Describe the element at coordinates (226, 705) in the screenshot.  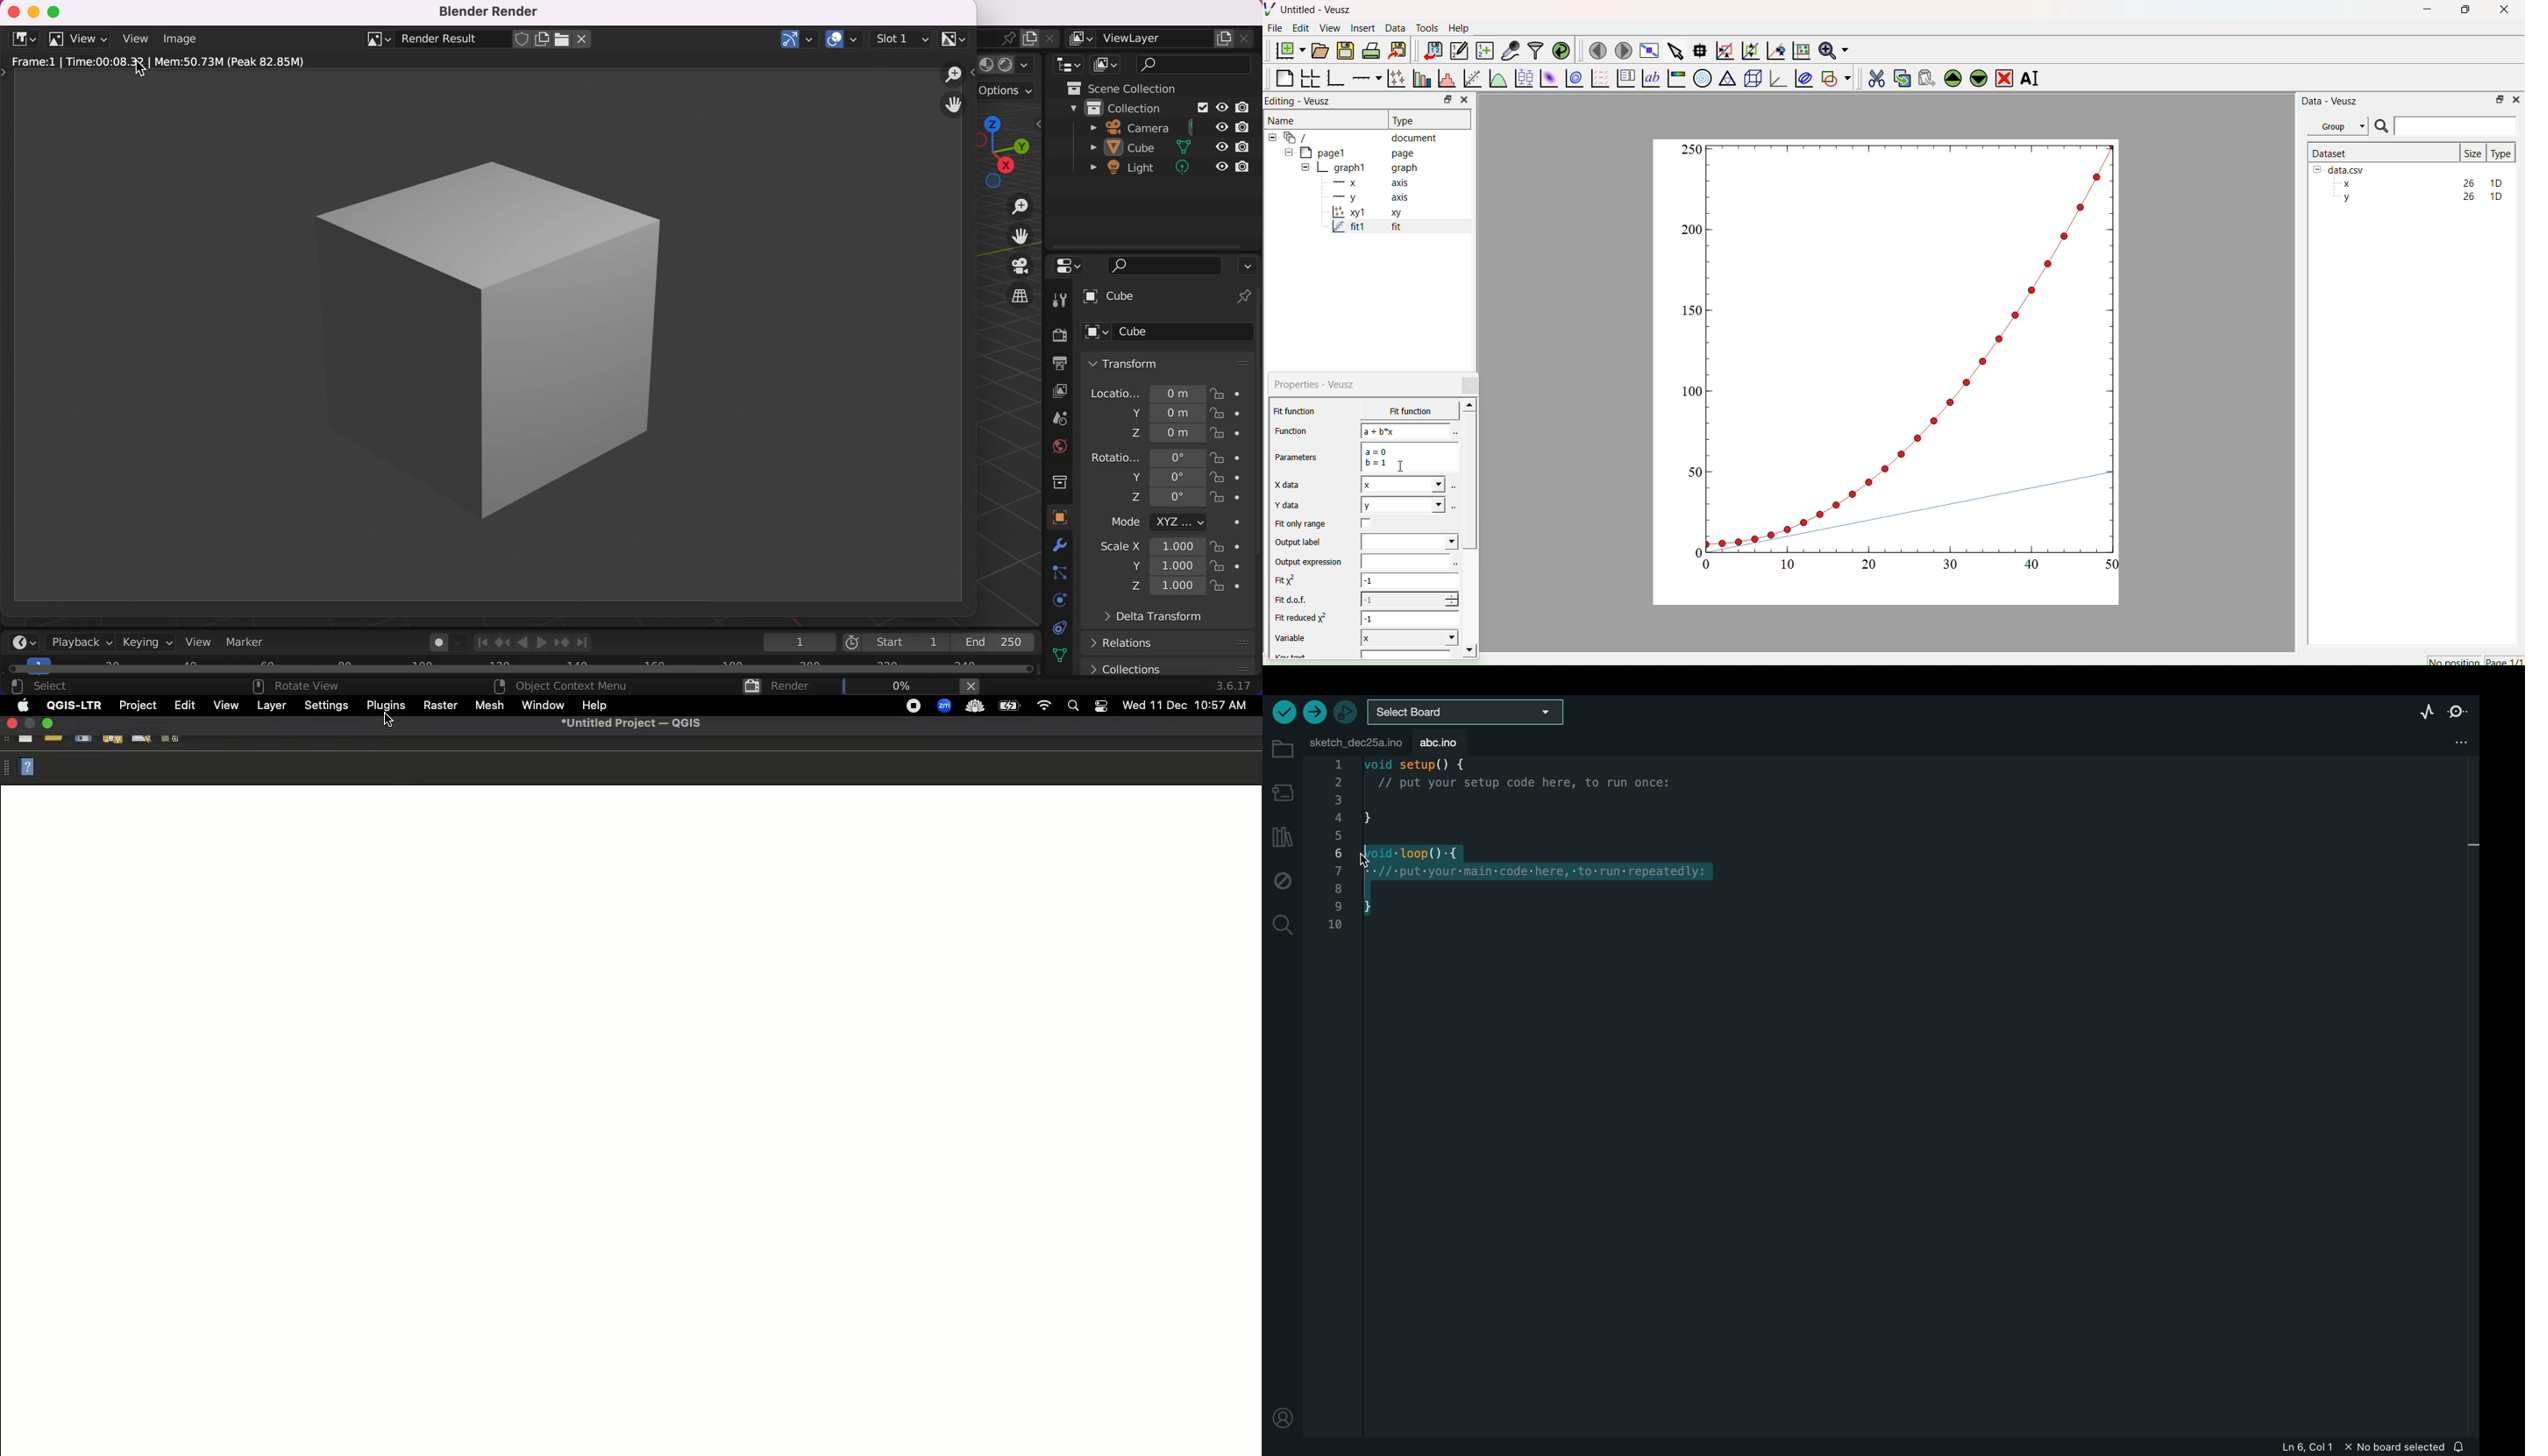
I see `View` at that location.